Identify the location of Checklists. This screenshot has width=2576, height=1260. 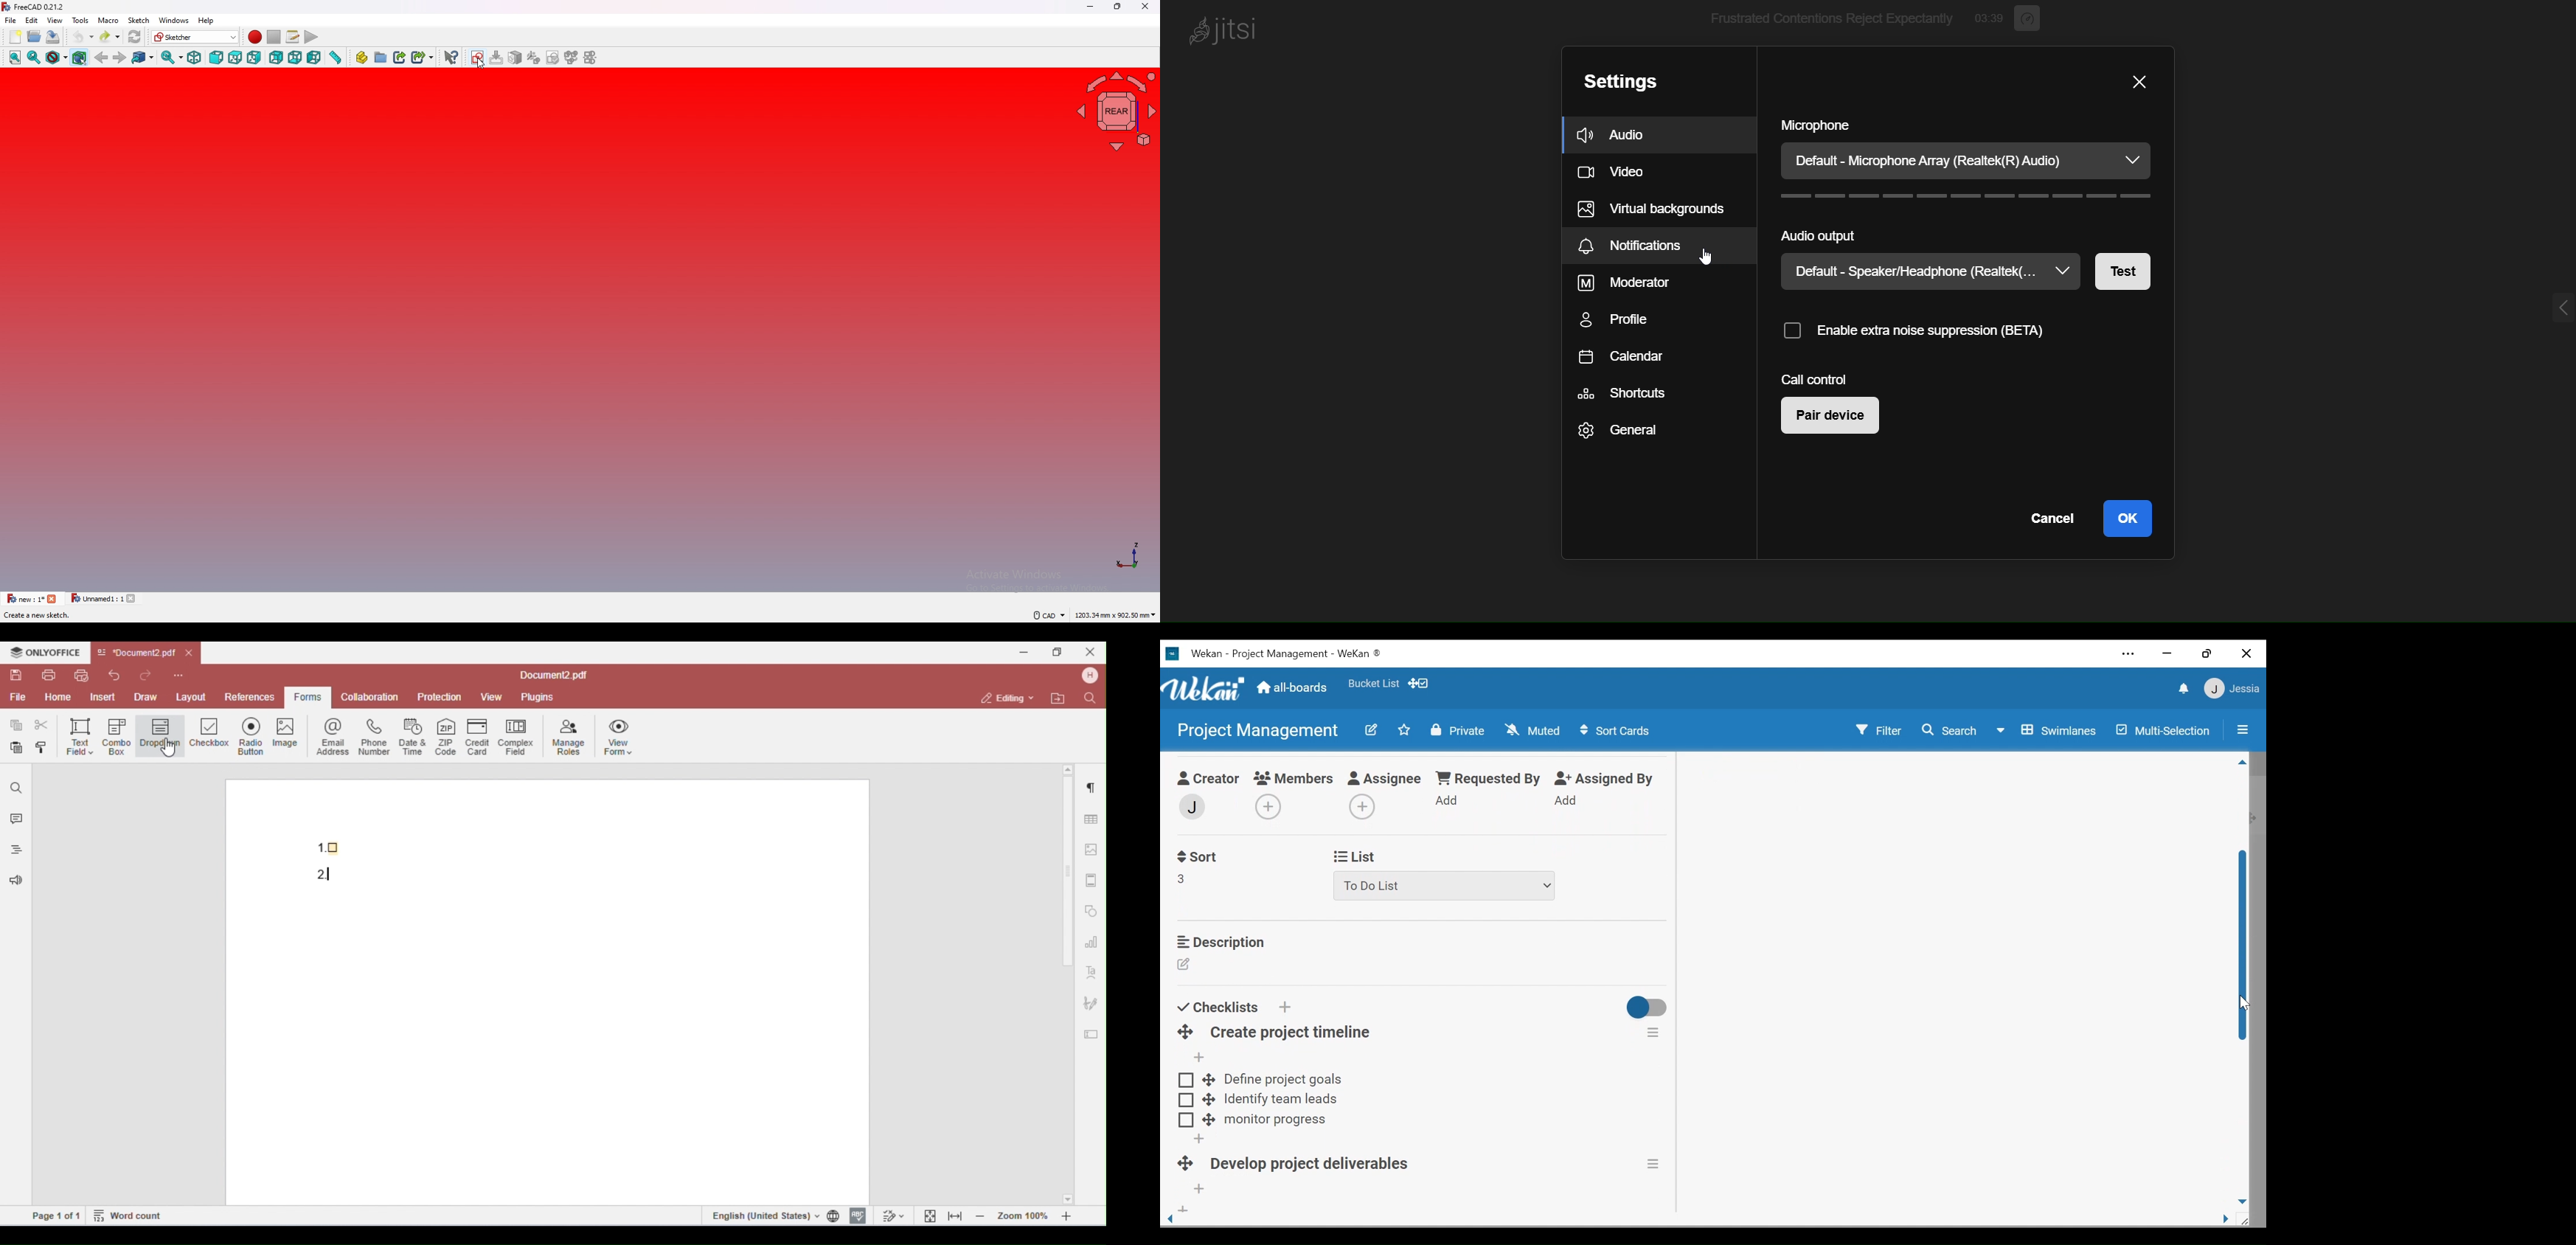
(1217, 1007).